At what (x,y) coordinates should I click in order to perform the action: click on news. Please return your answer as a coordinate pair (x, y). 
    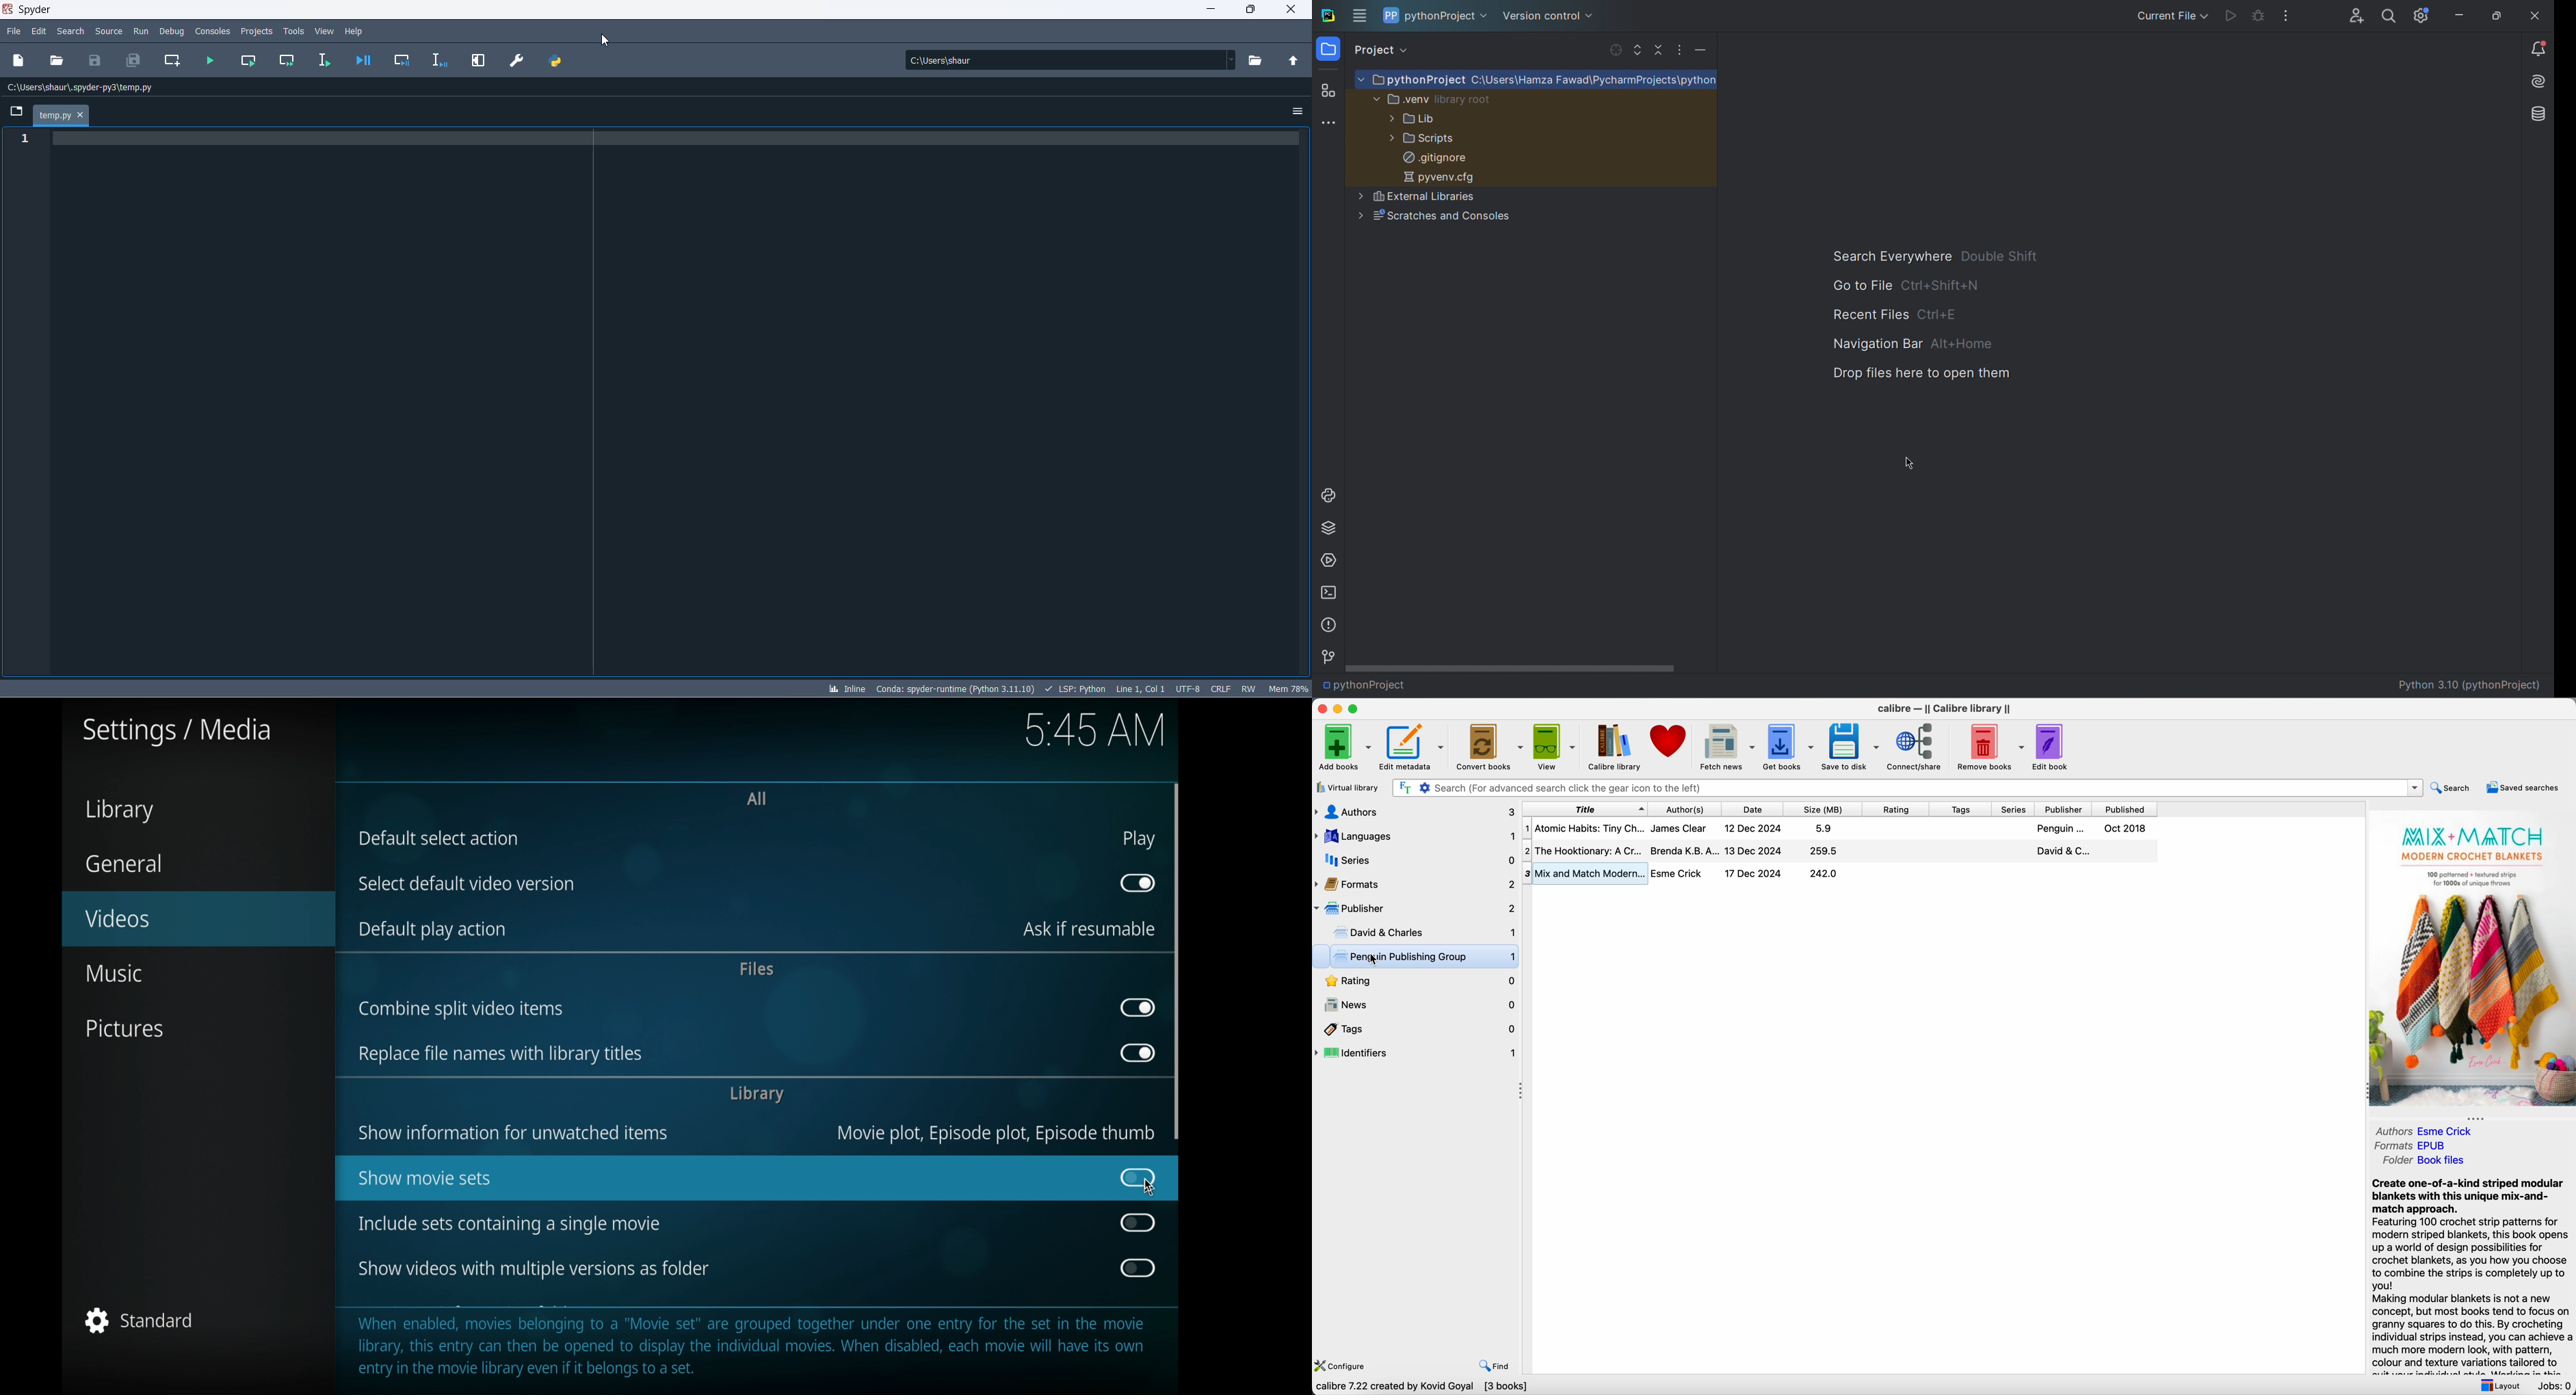
    Looking at the image, I should click on (1416, 1005).